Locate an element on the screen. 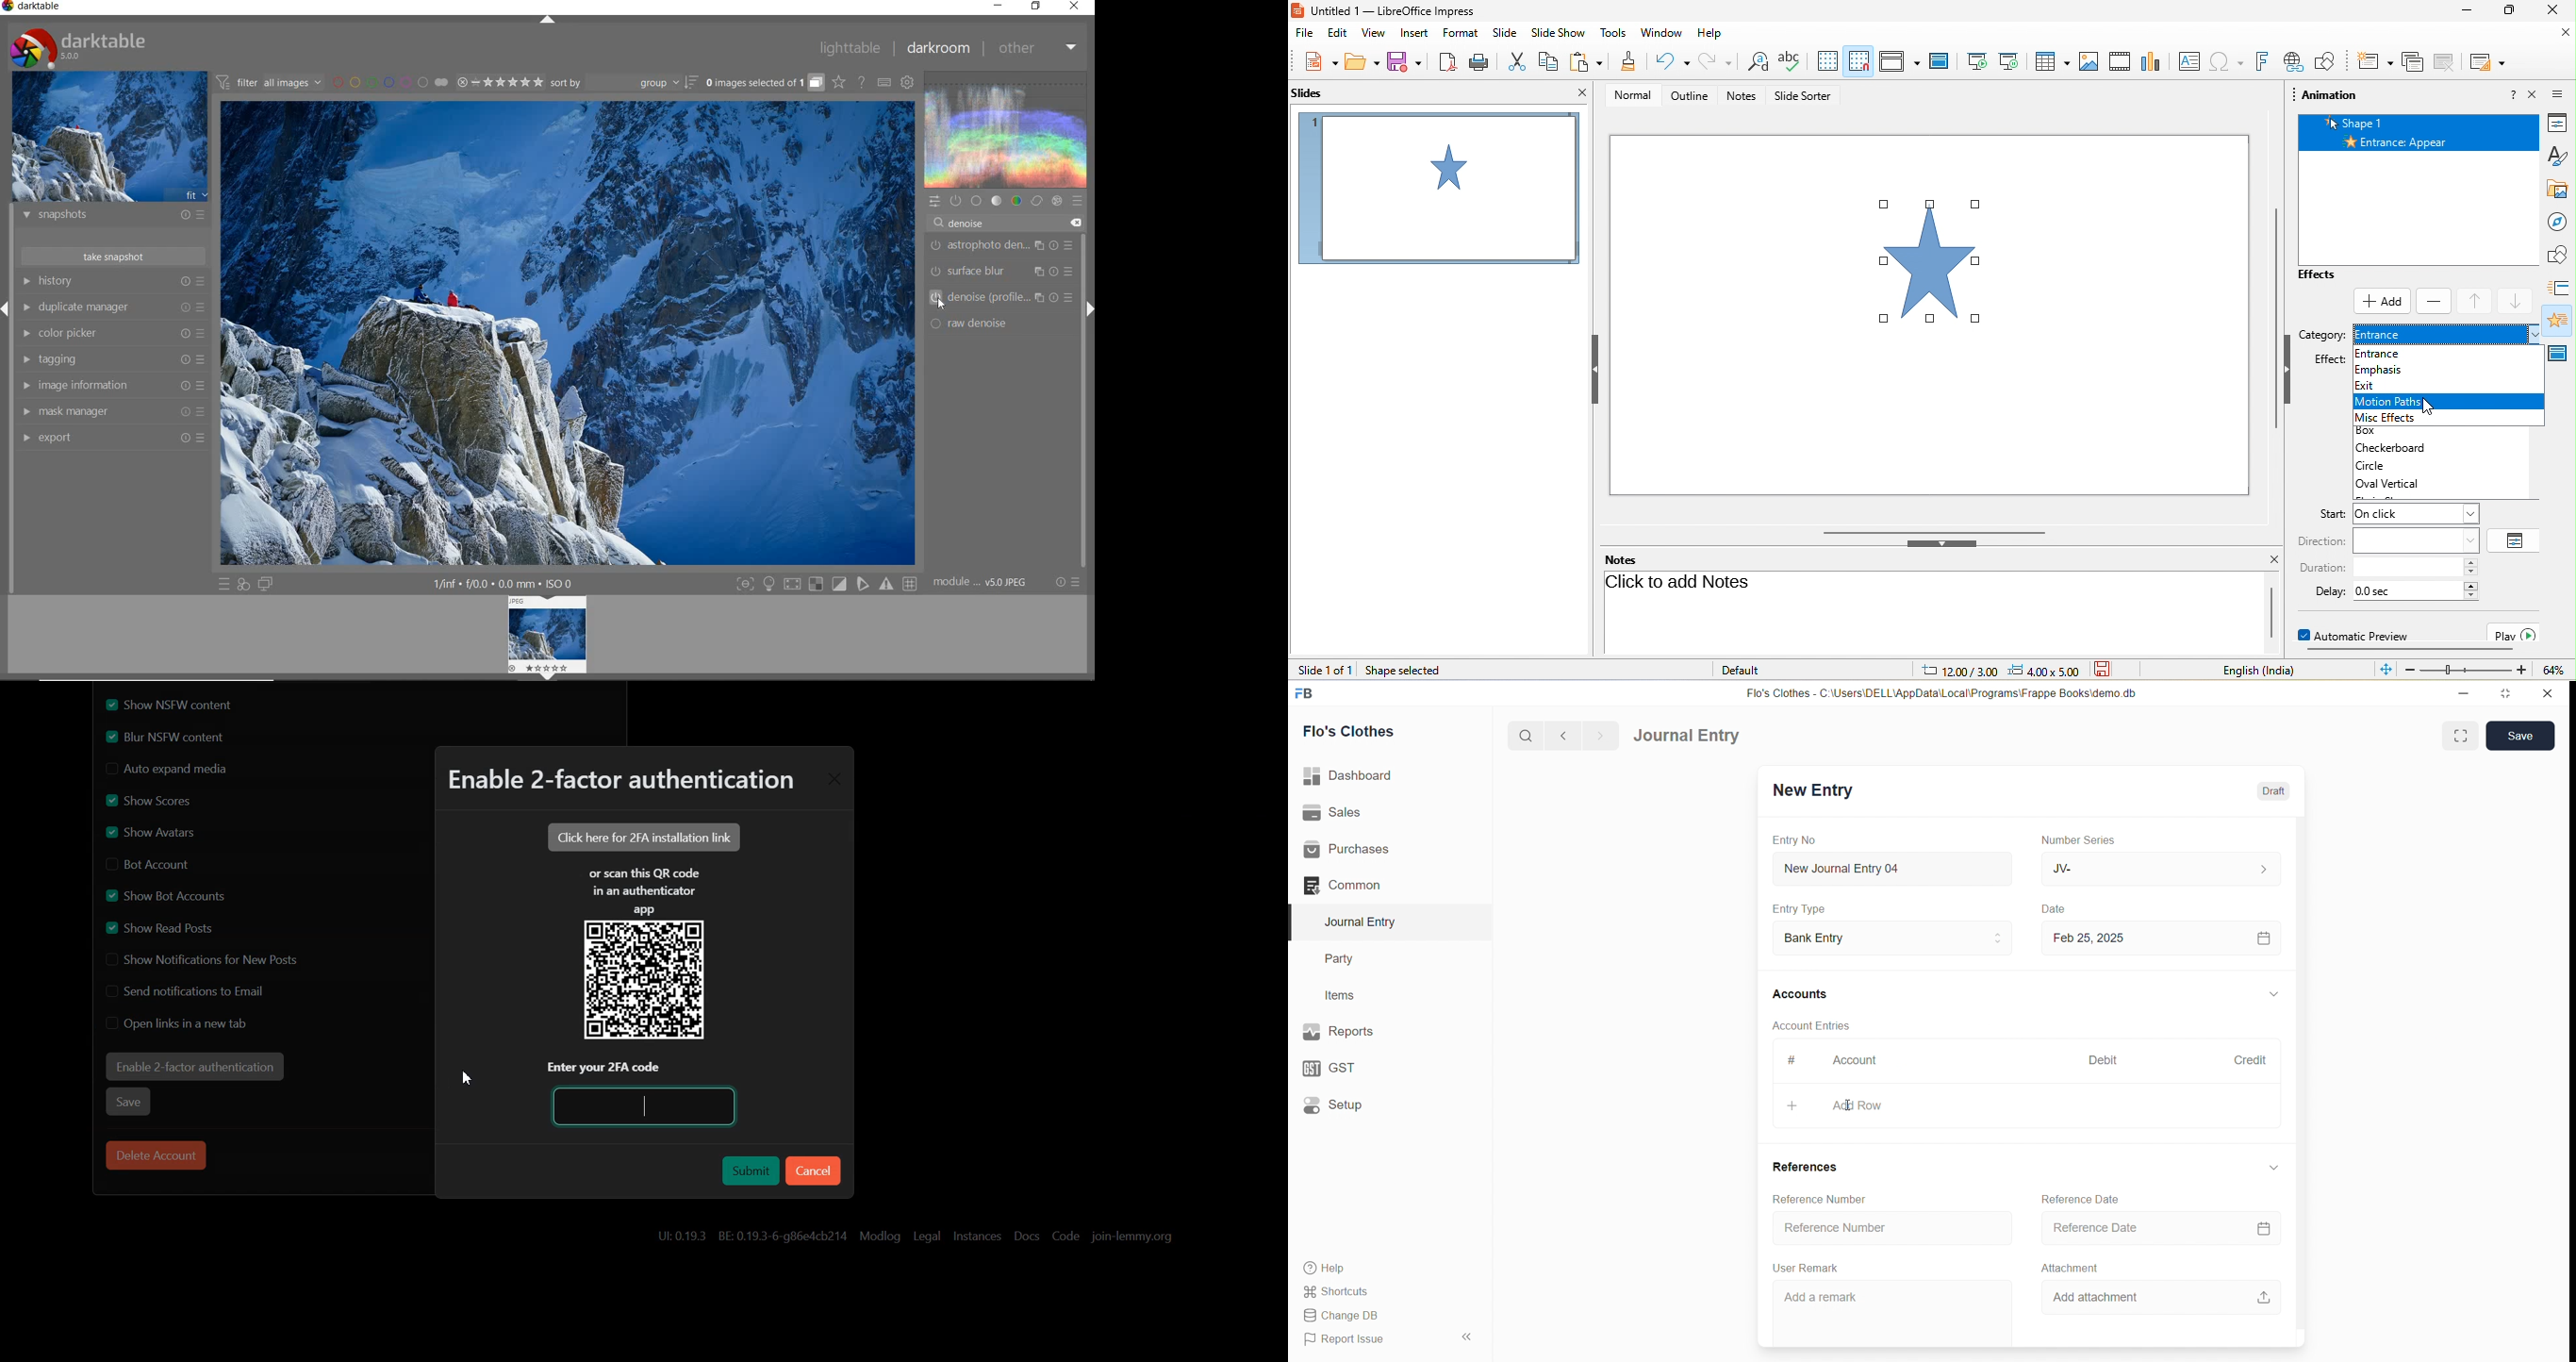 This screenshot has width=2576, height=1372. click to change overlays on thumbnails is located at coordinates (839, 83).